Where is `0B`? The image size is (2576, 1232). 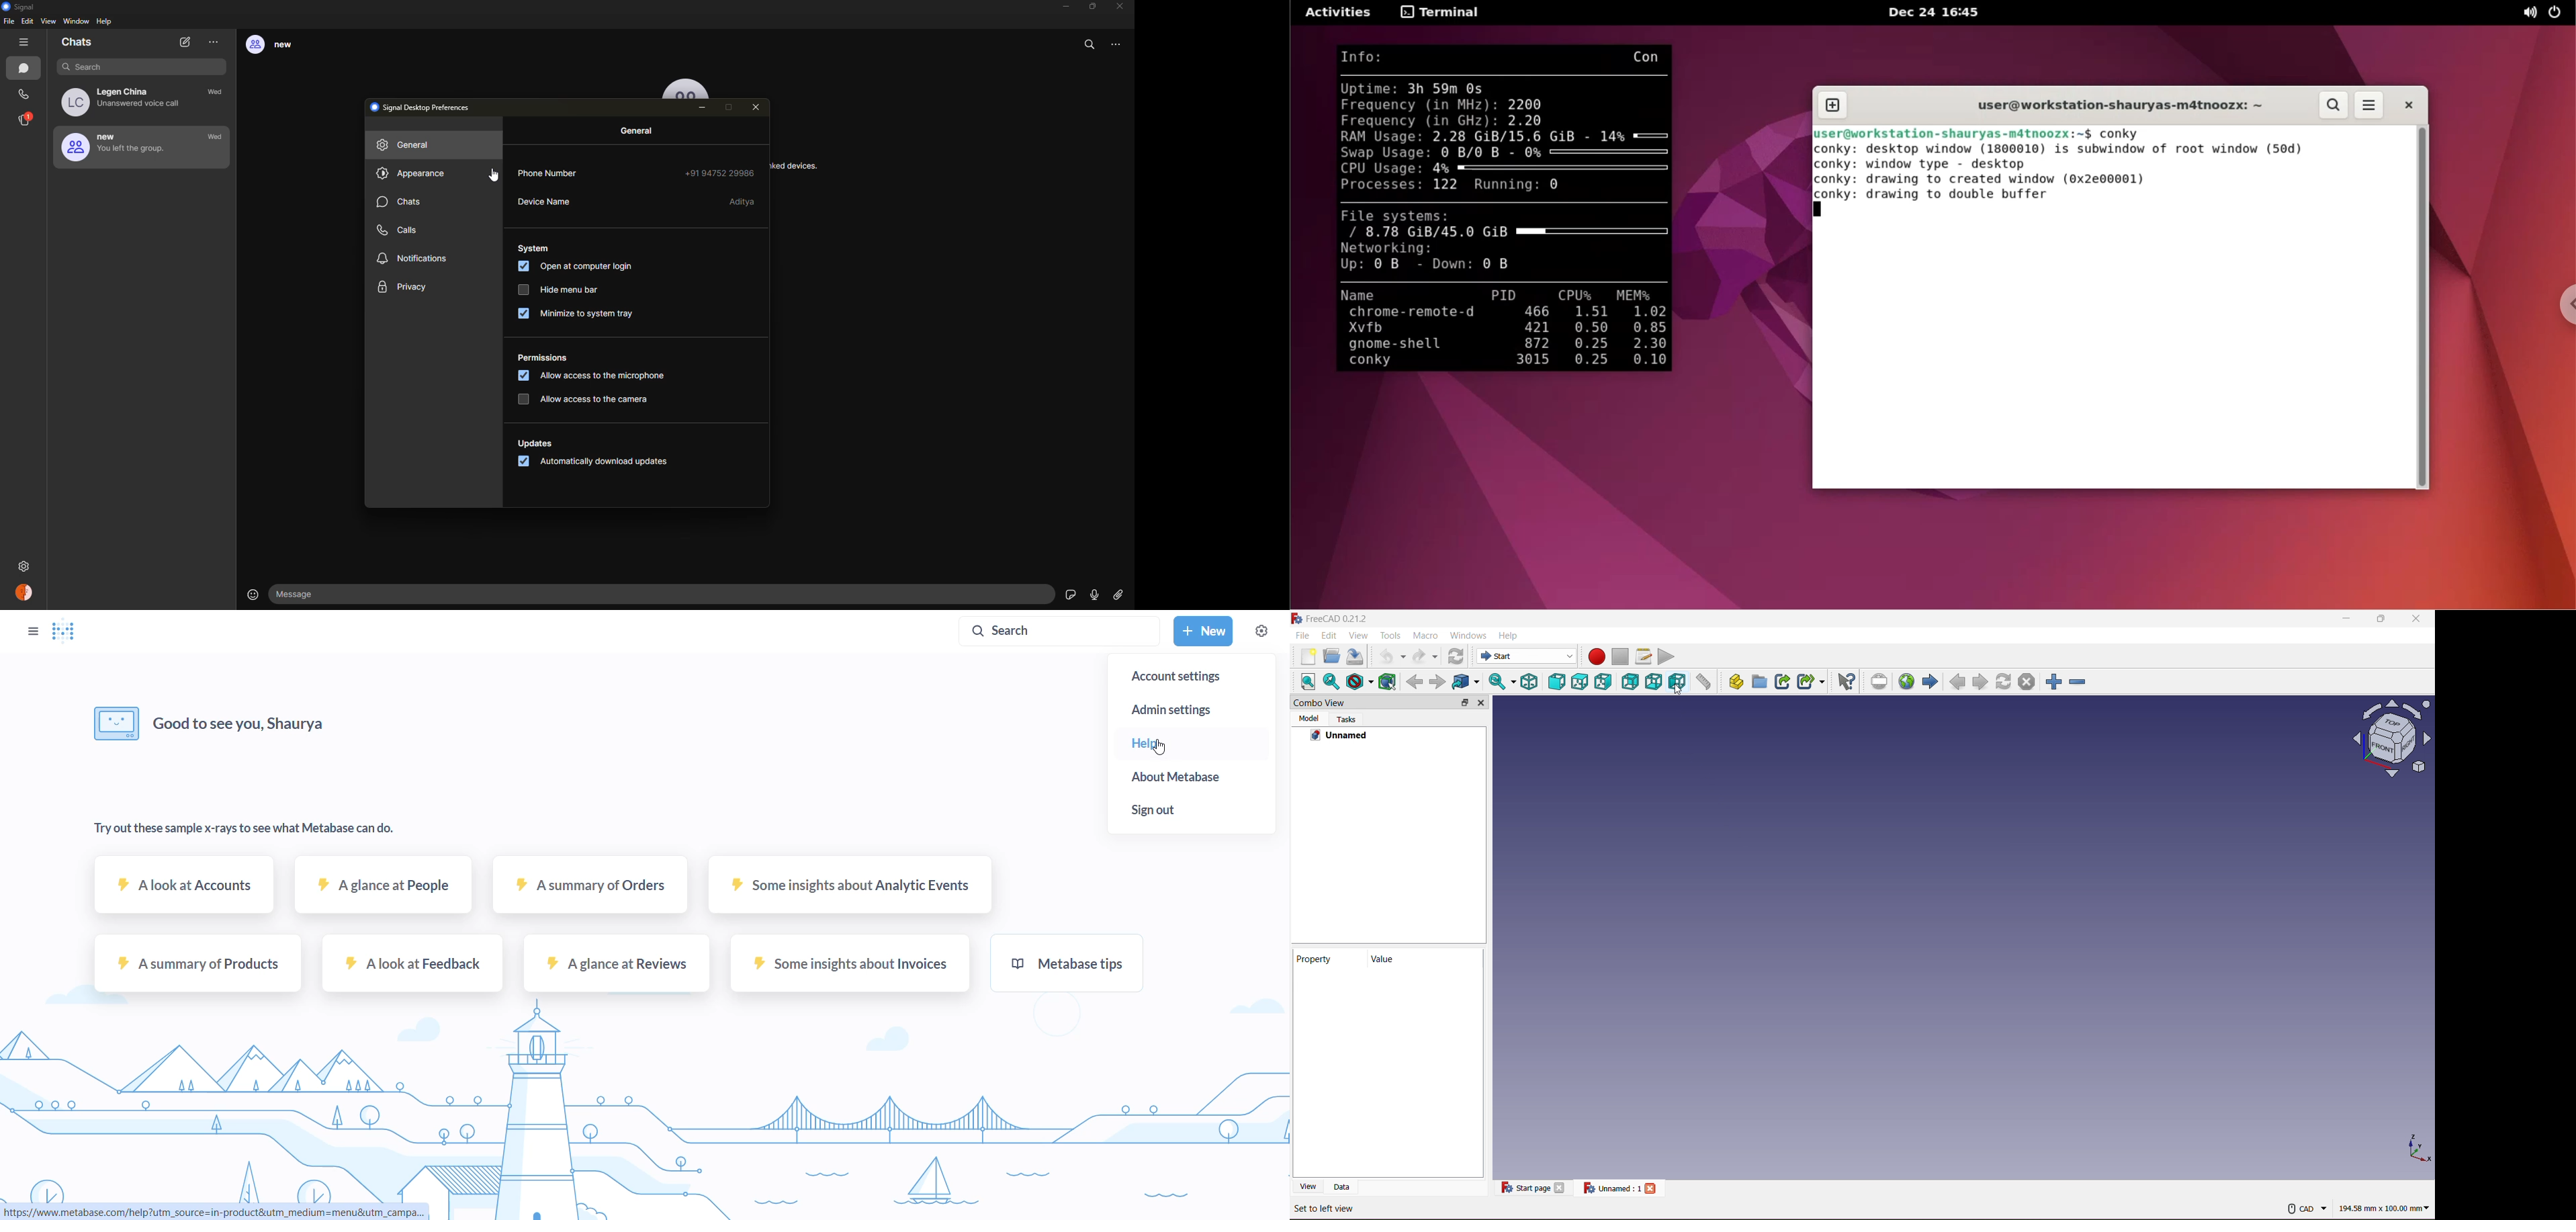 0B is located at coordinates (1503, 264).